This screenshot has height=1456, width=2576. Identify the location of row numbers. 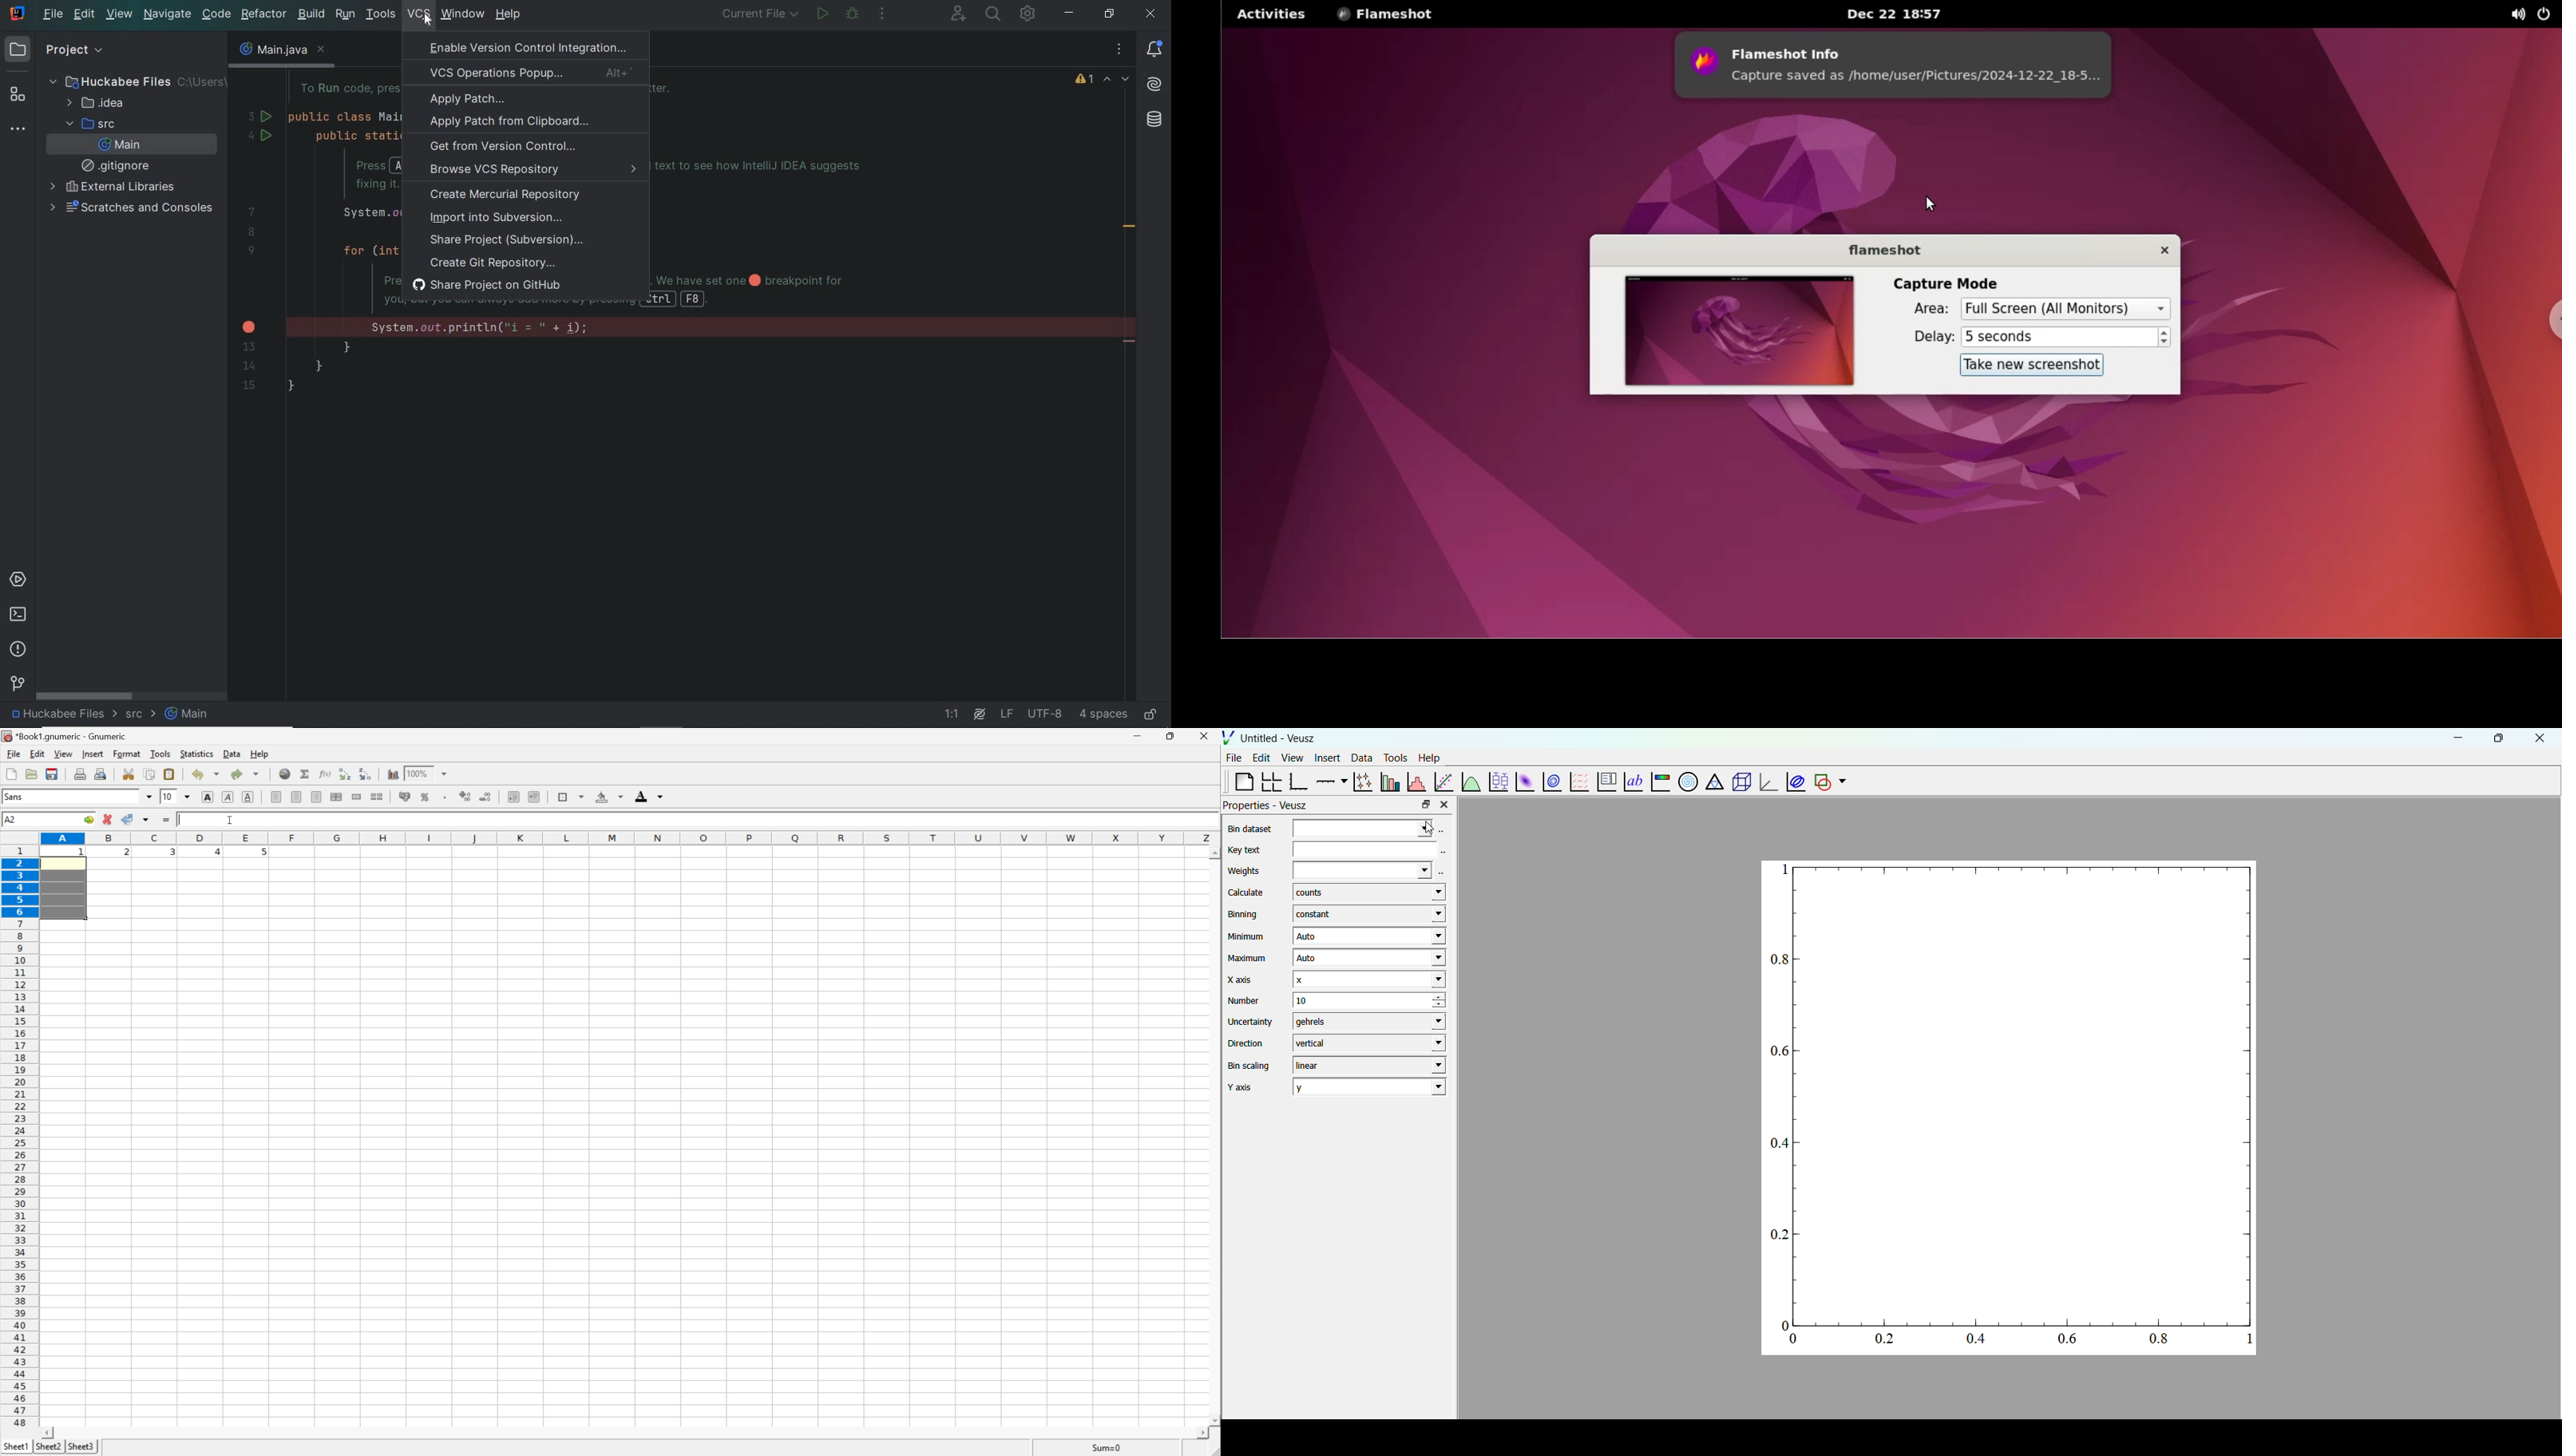
(20, 1136).